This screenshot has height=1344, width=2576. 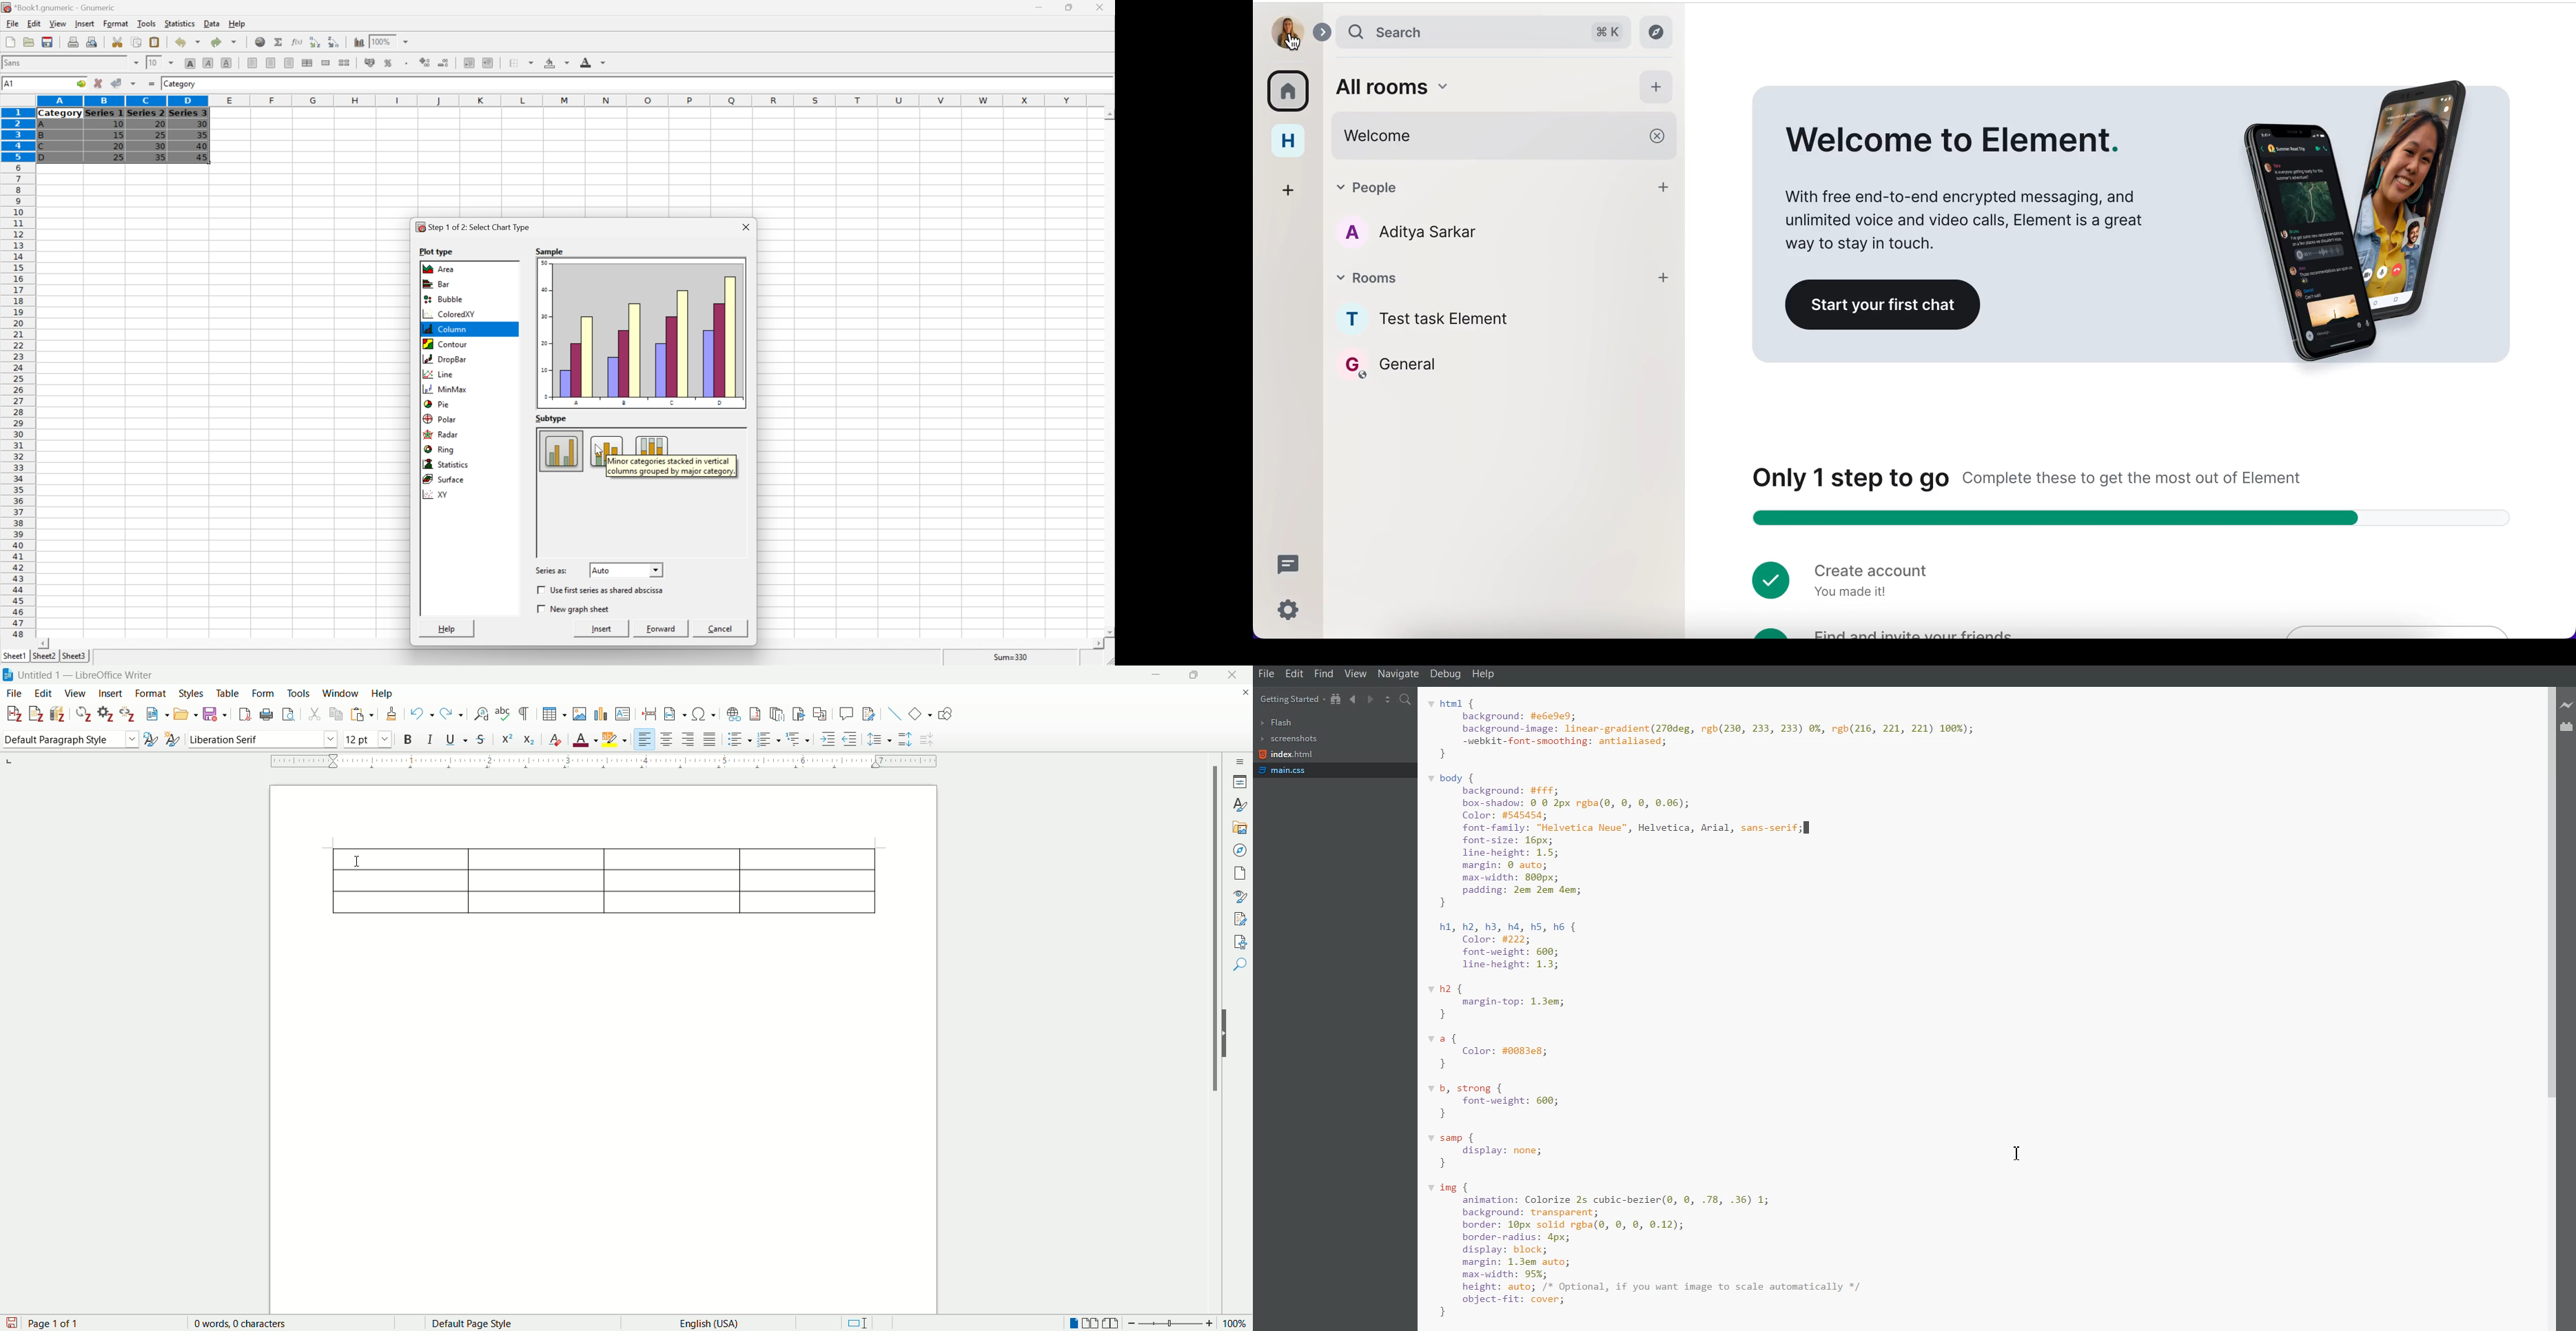 What do you see at coordinates (1092, 1324) in the screenshot?
I see `multiple page view` at bounding box center [1092, 1324].